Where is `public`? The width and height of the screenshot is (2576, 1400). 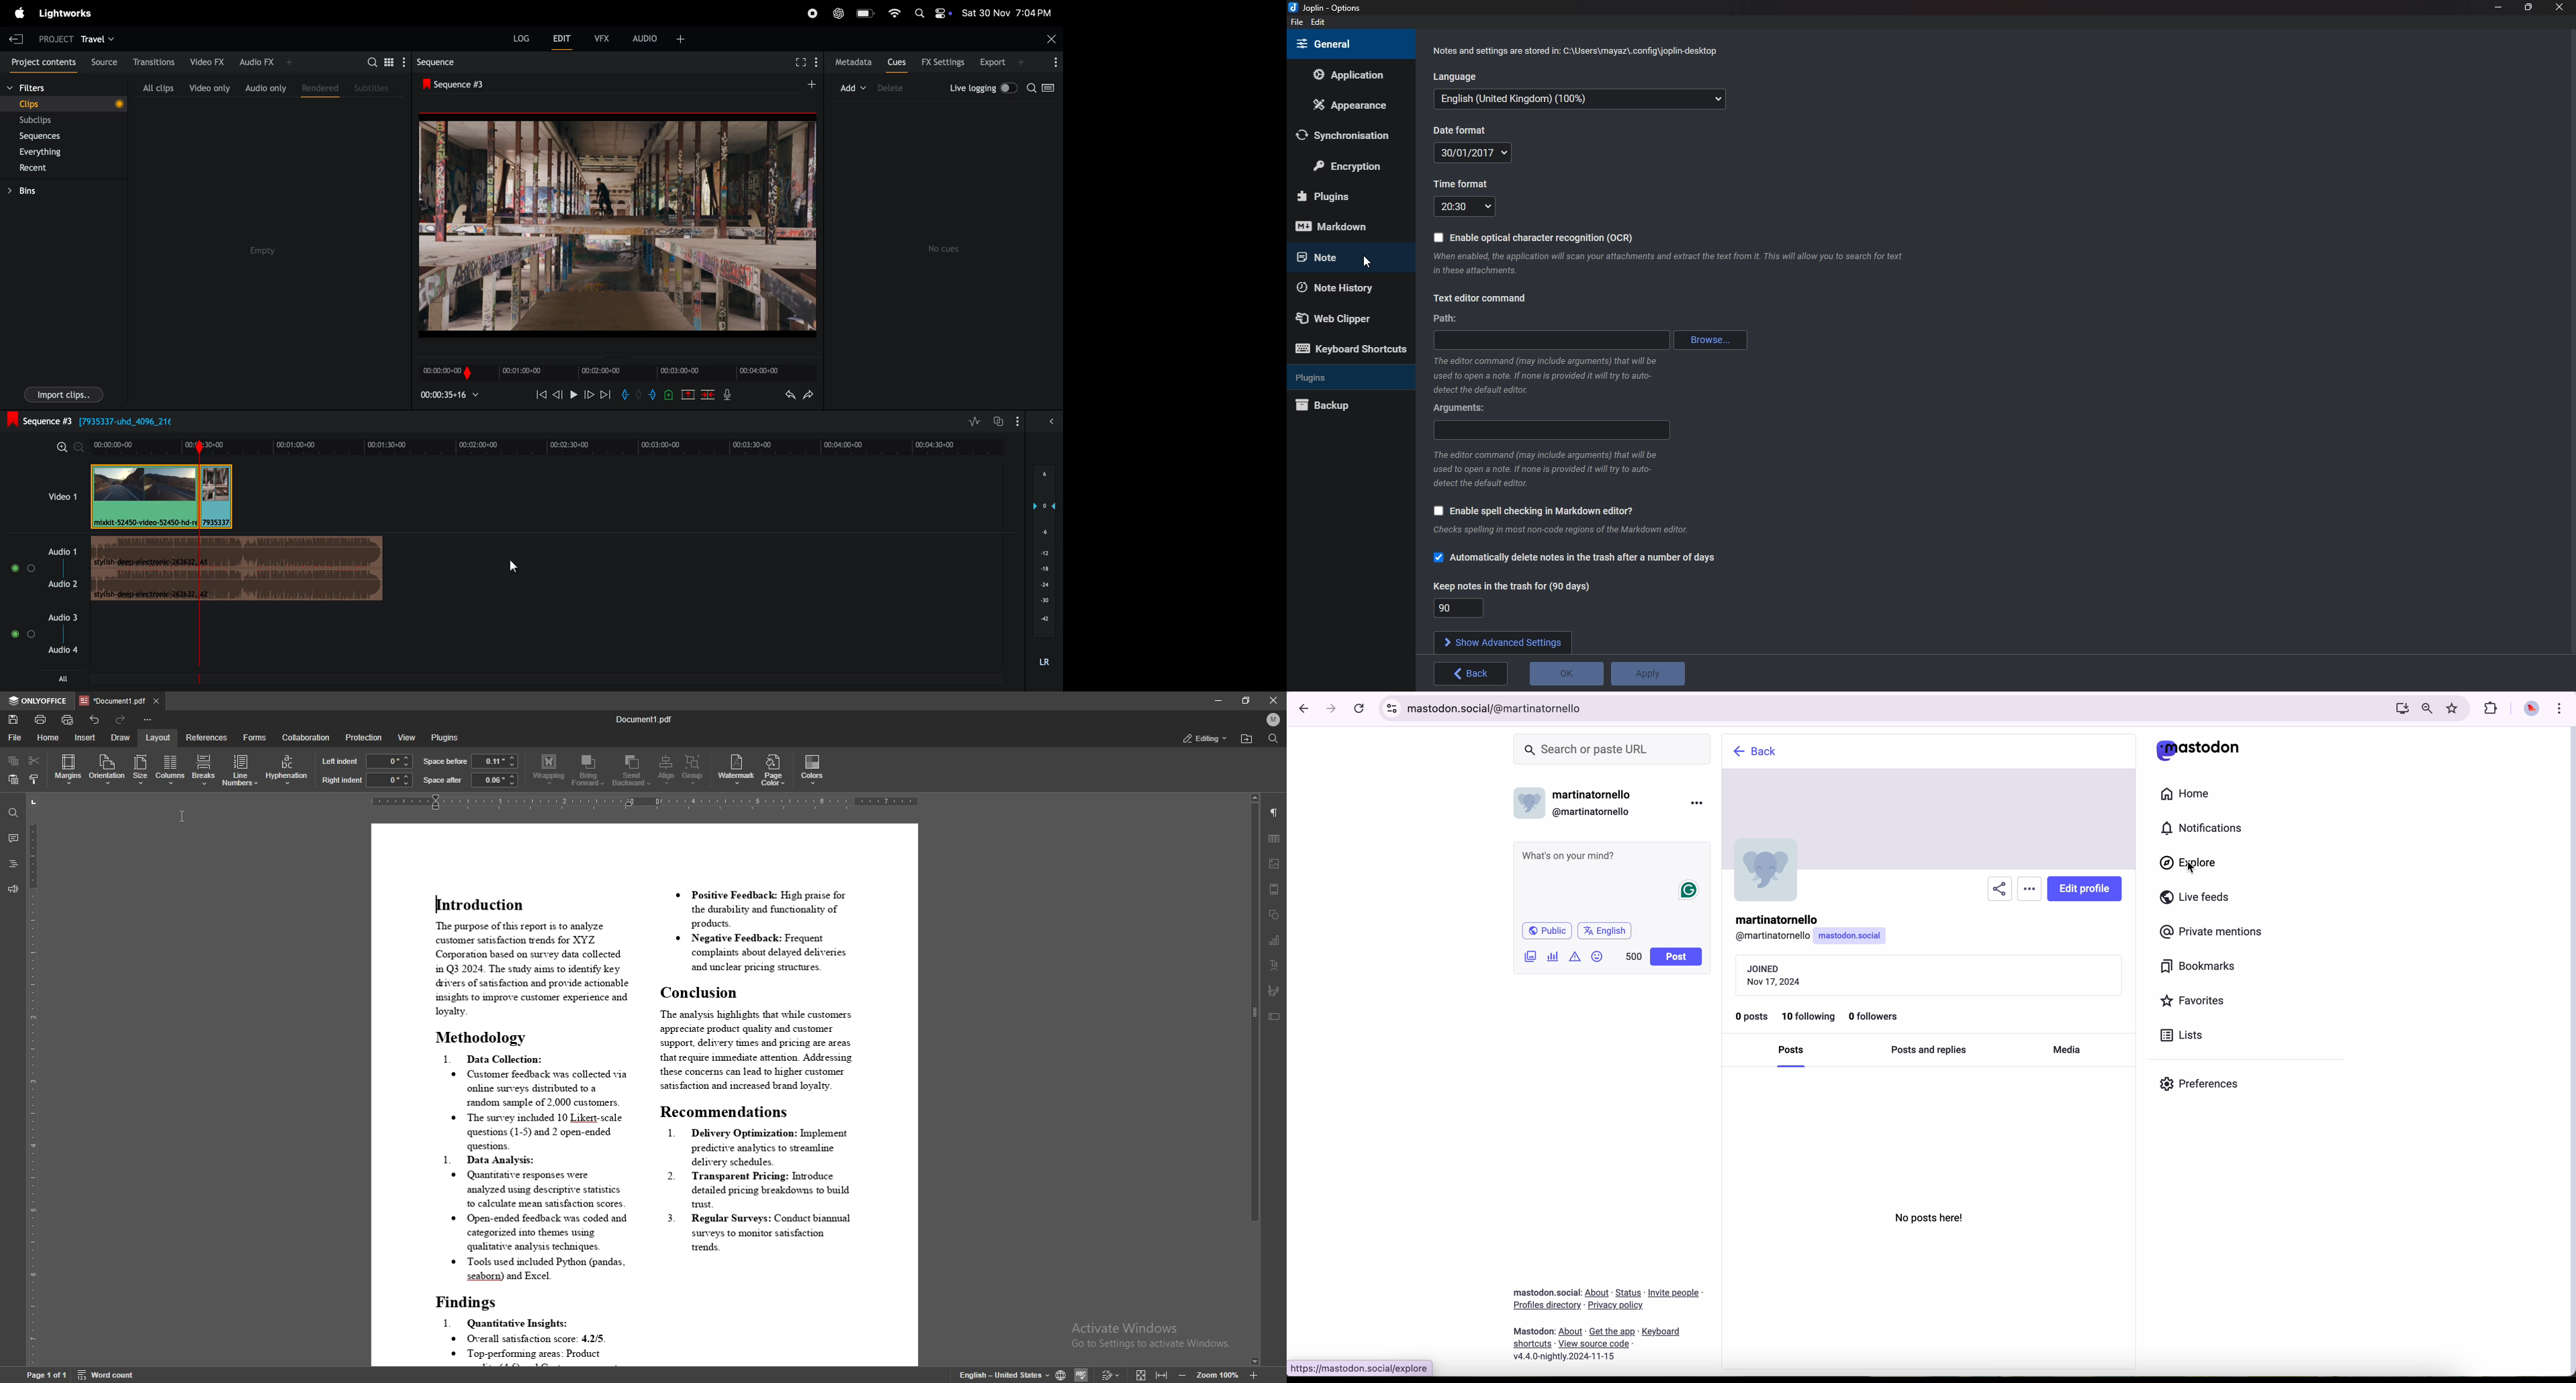 public is located at coordinates (1548, 931).